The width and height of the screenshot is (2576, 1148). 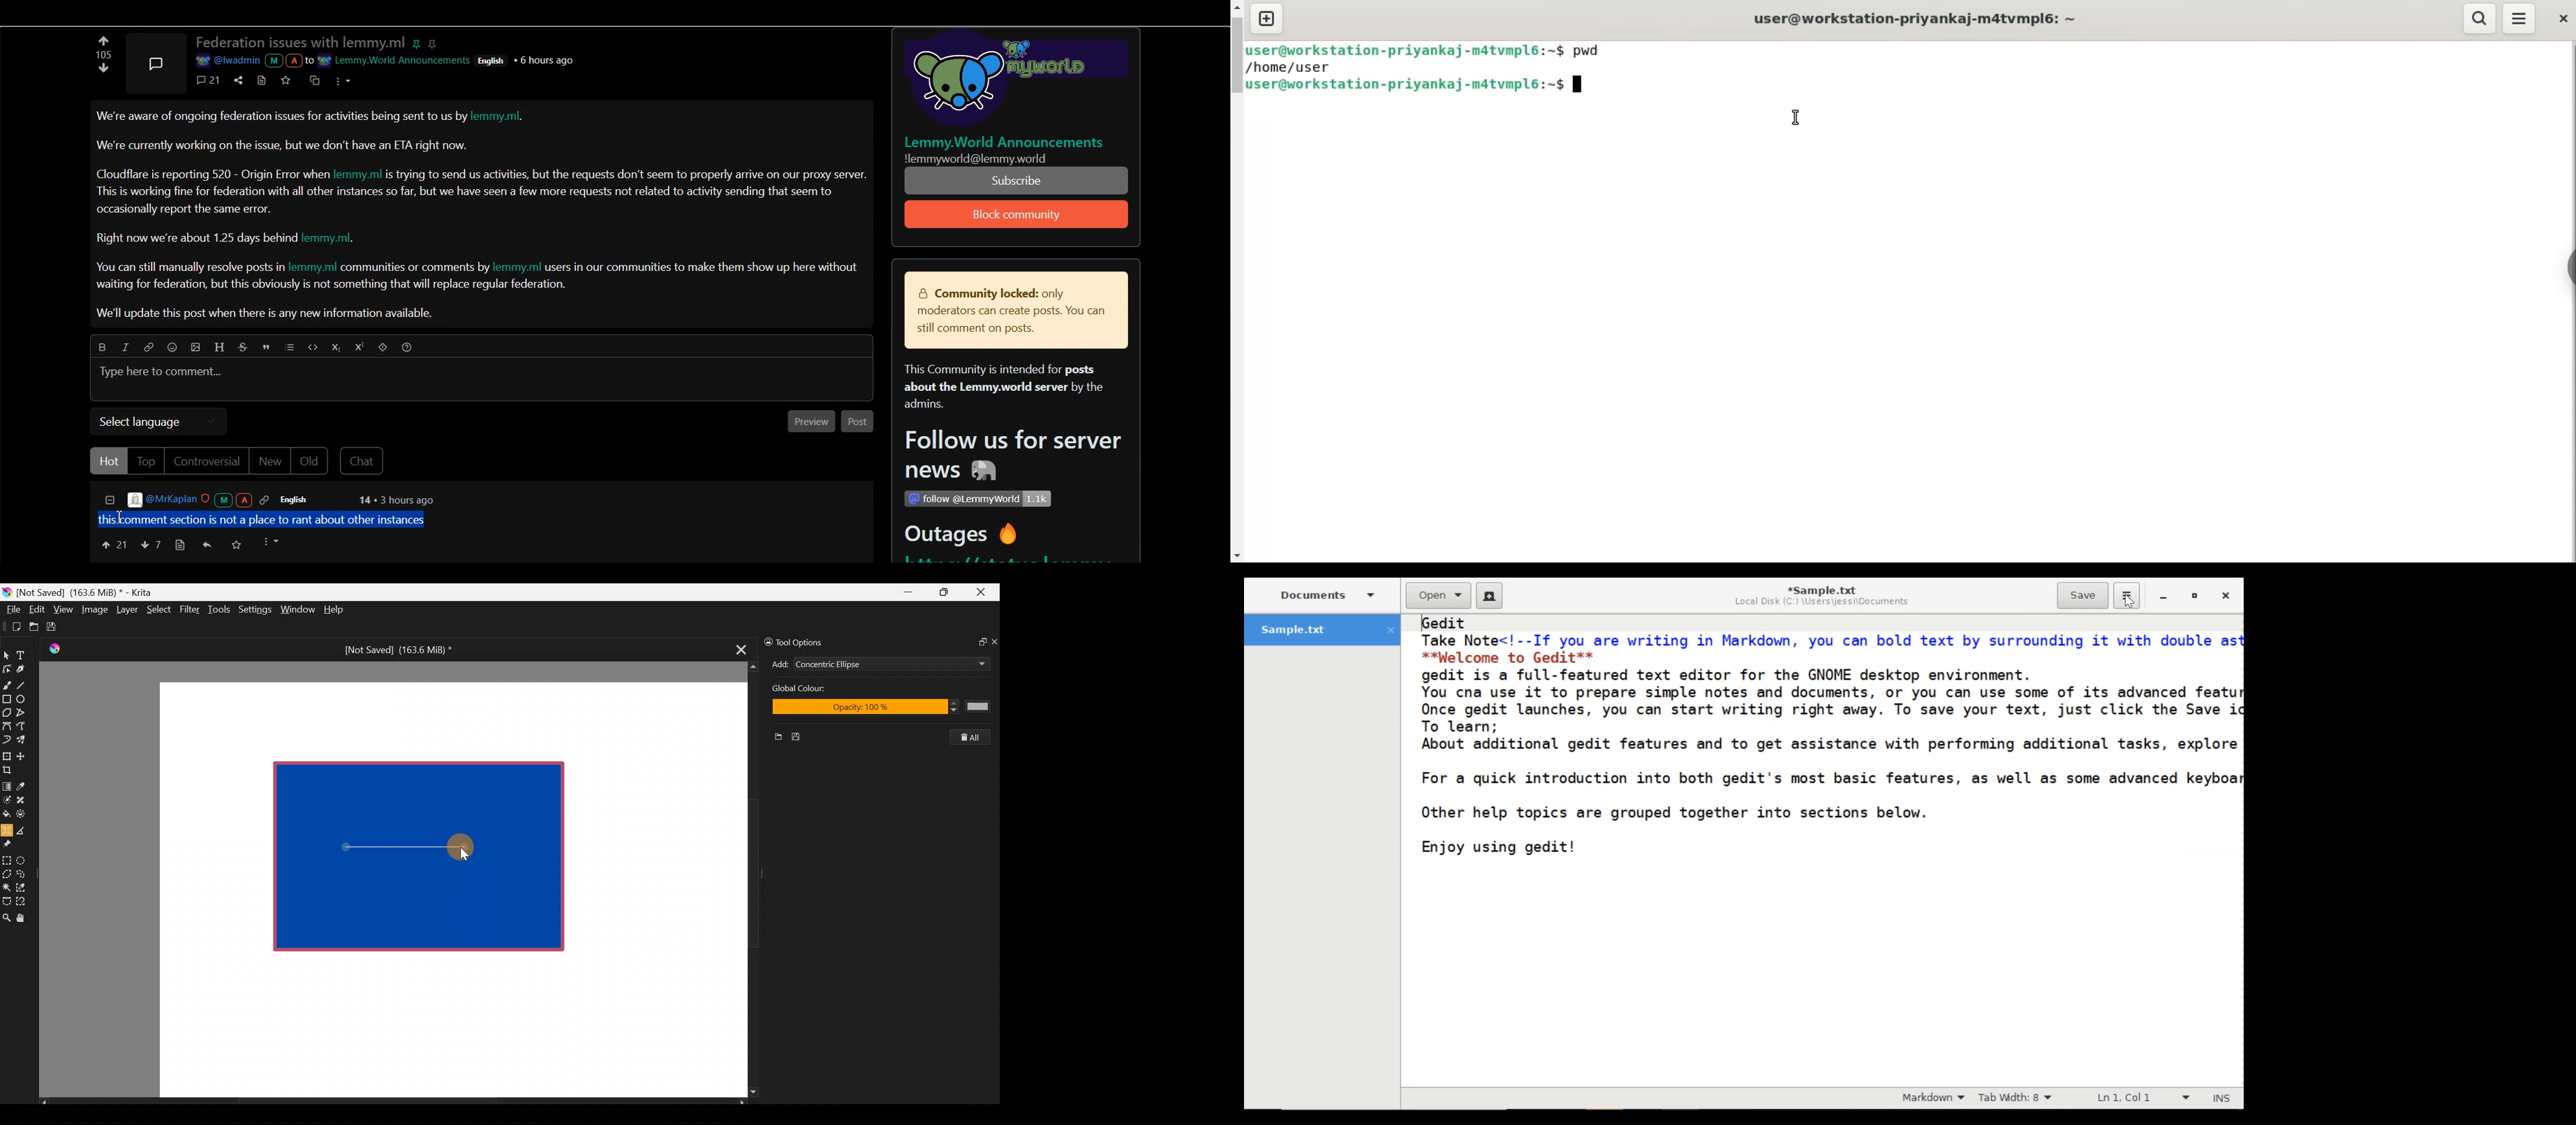 What do you see at coordinates (466, 200) in the screenshot?
I see `This is working fine for federation with all other instances so far, but we have seen a few more requests not related to activity sending that seem to
occasionally report the same error.` at bounding box center [466, 200].